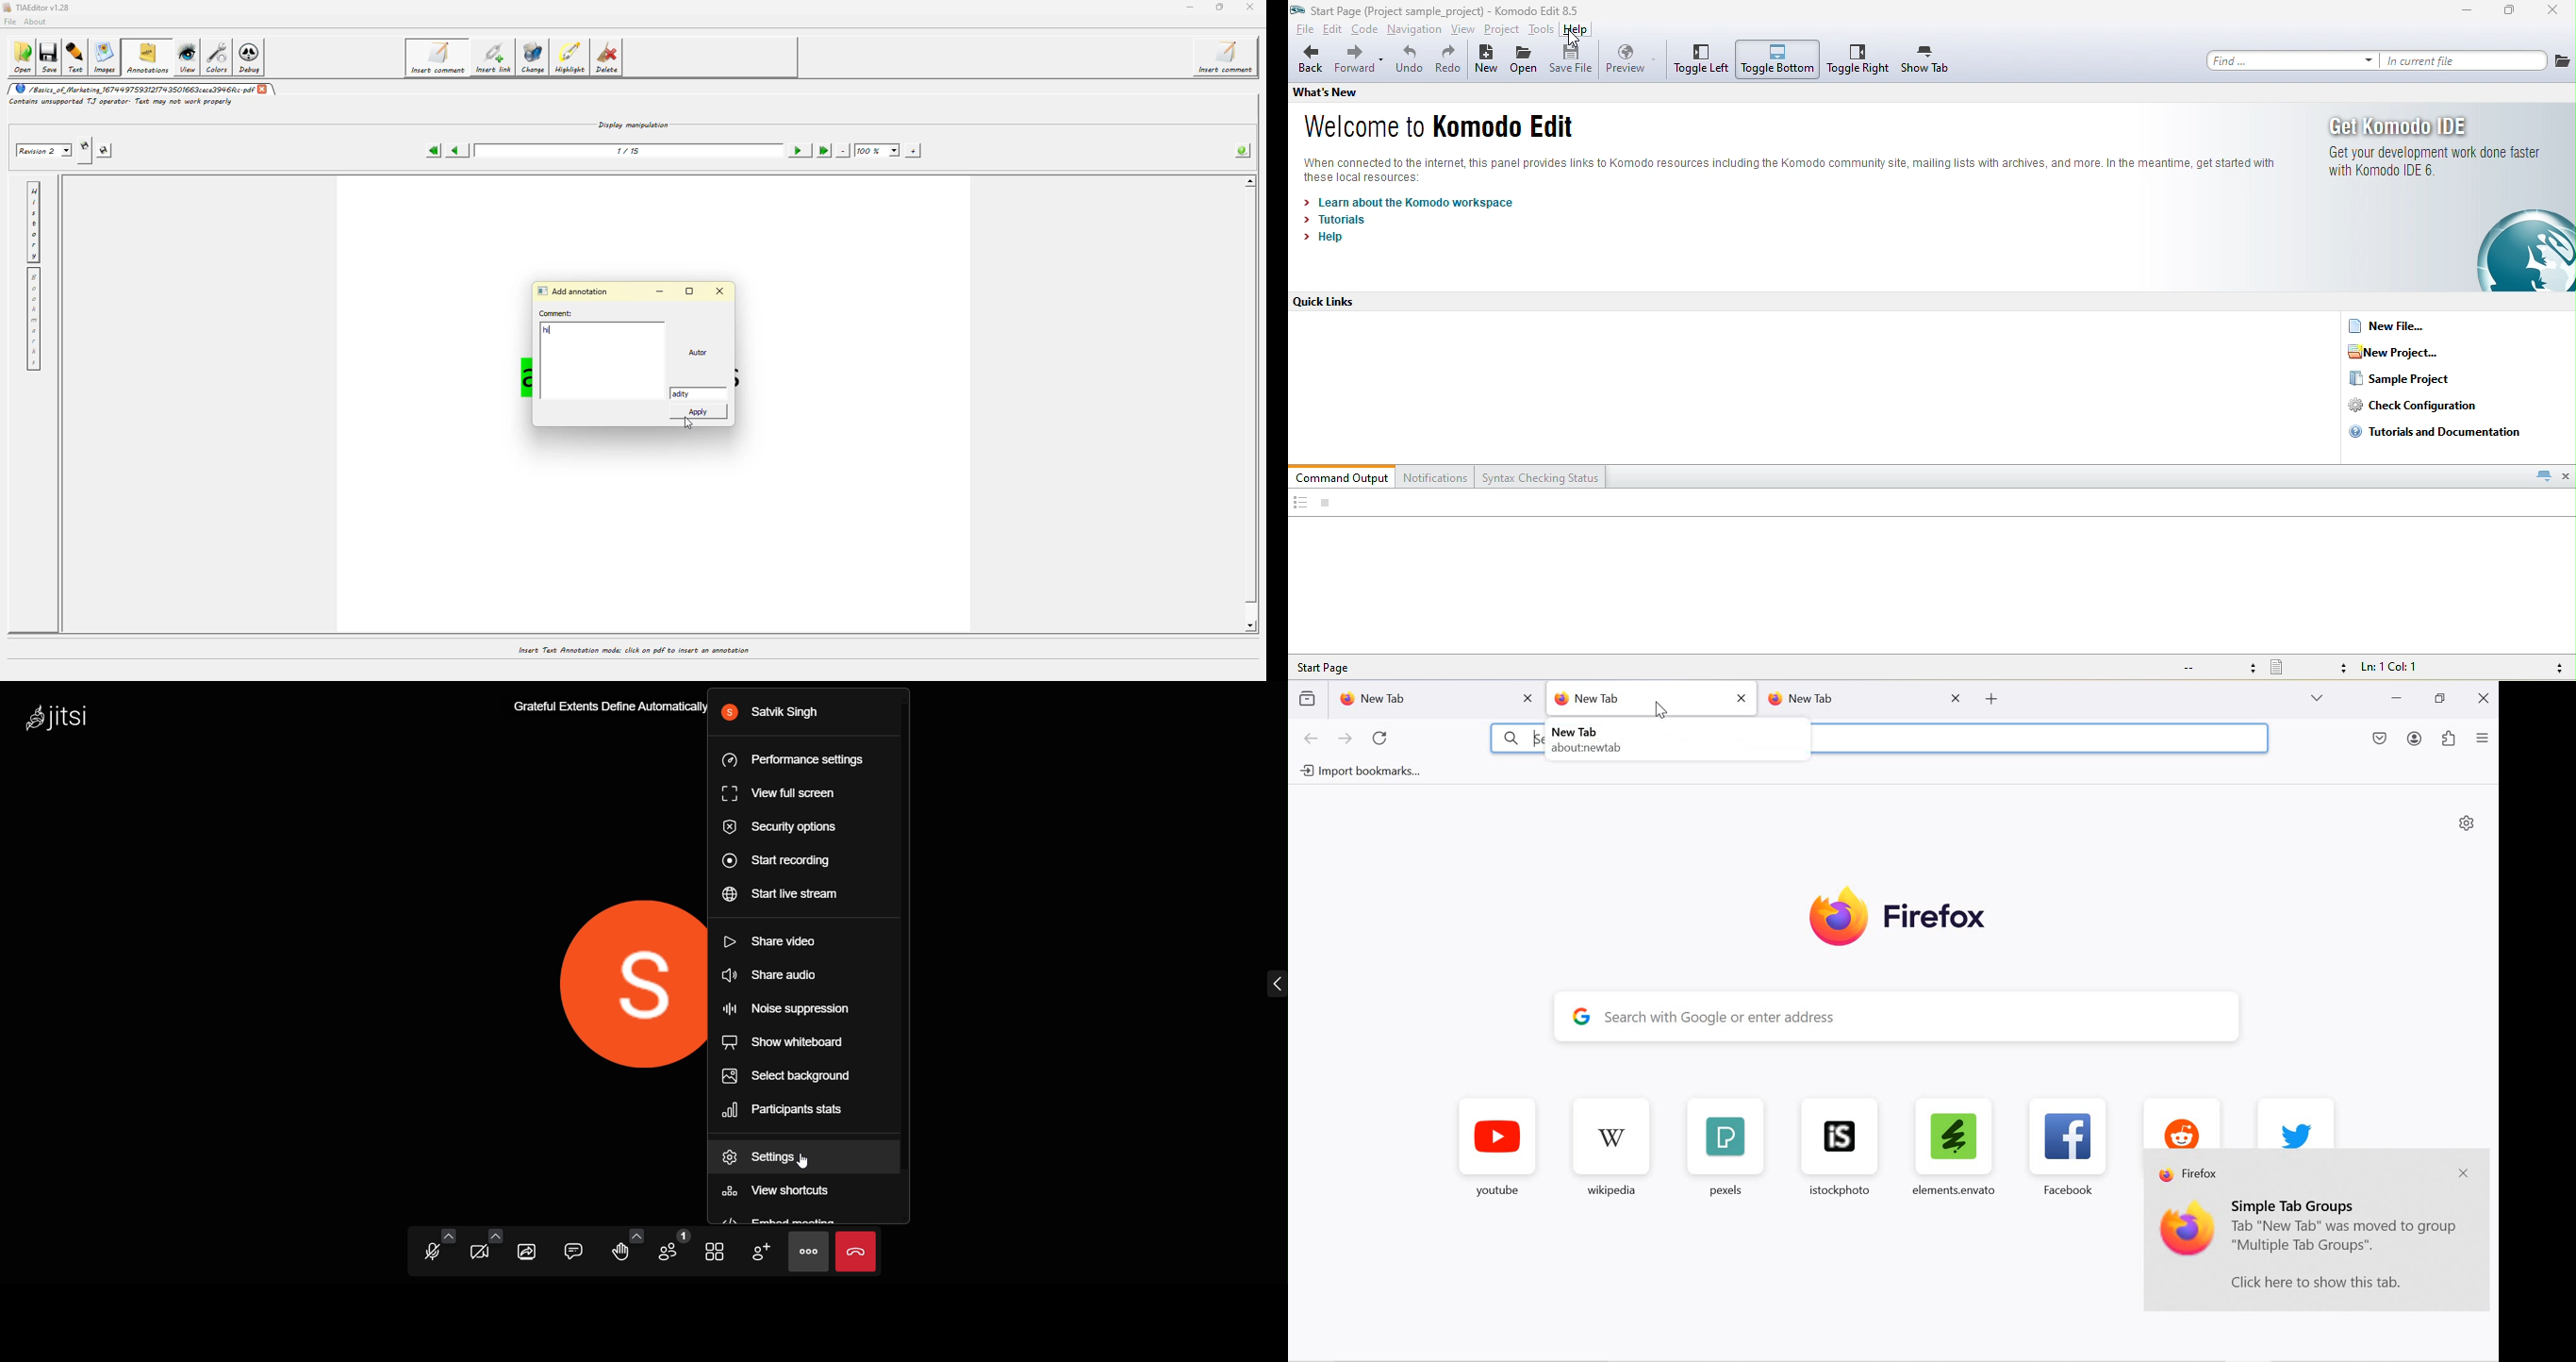  I want to click on new tab, so click(1632, 699).